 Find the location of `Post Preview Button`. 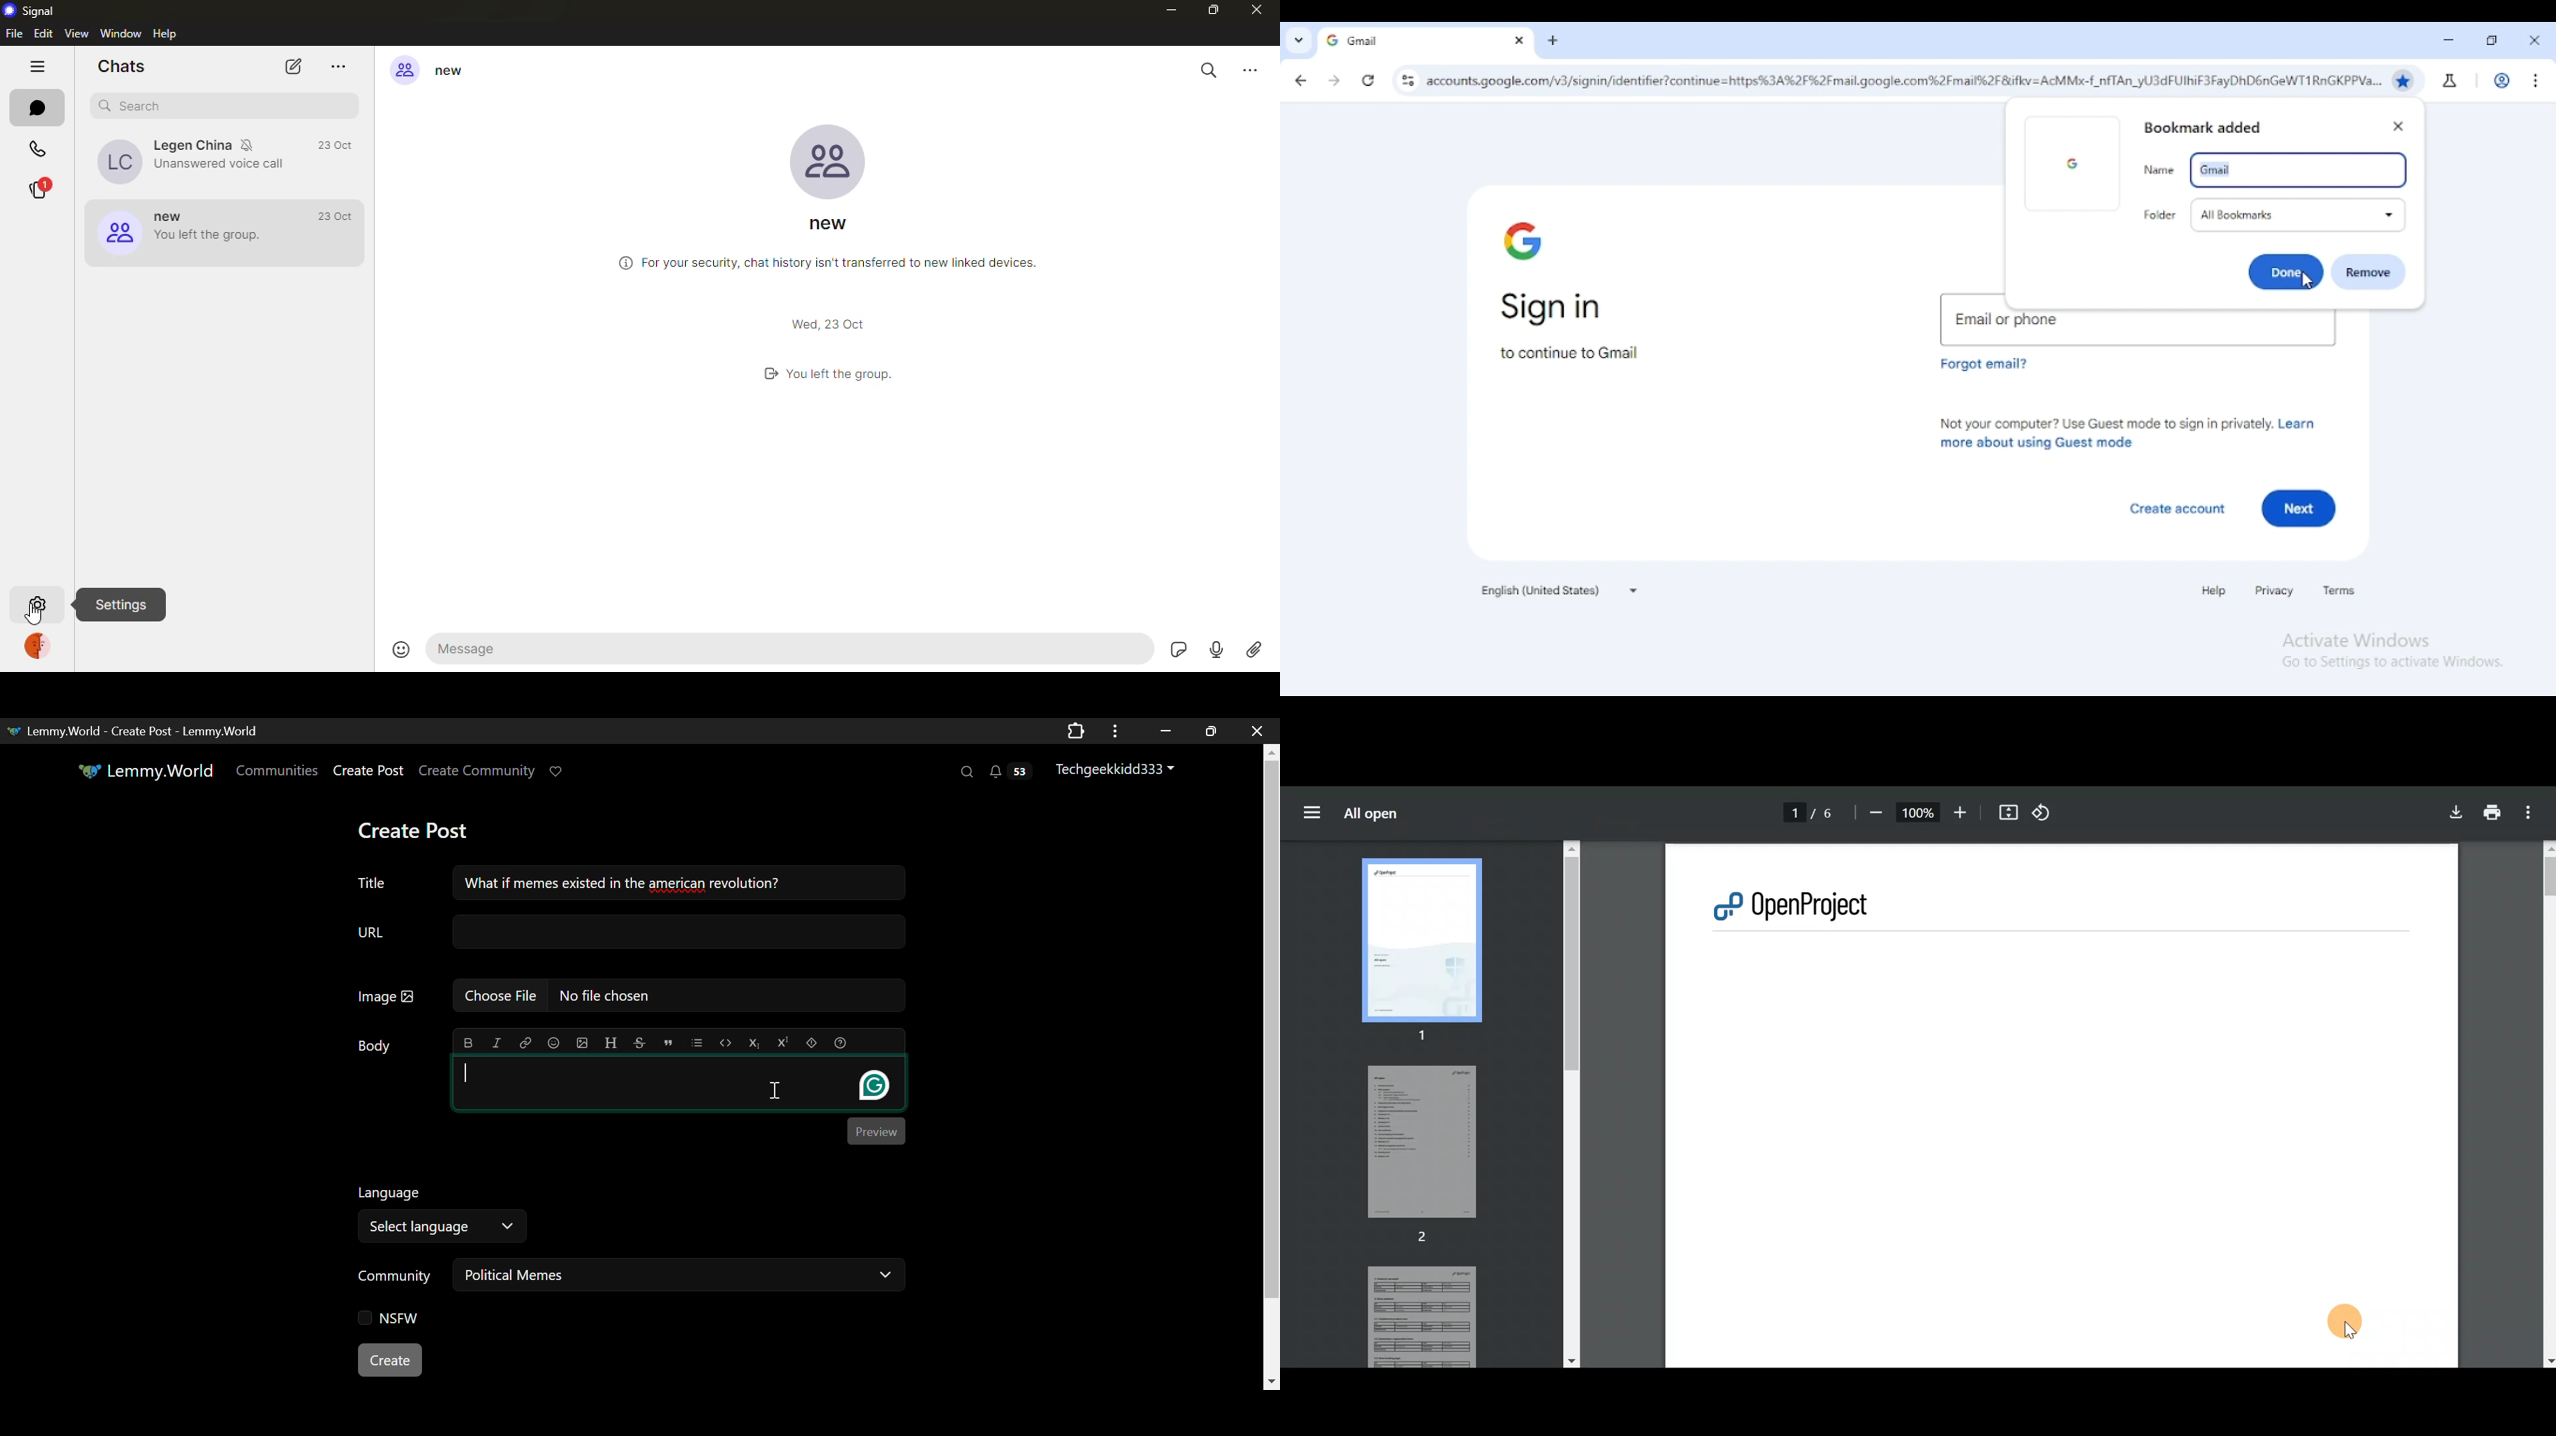

Post Preview Button is located at coordinates (877, 1131).